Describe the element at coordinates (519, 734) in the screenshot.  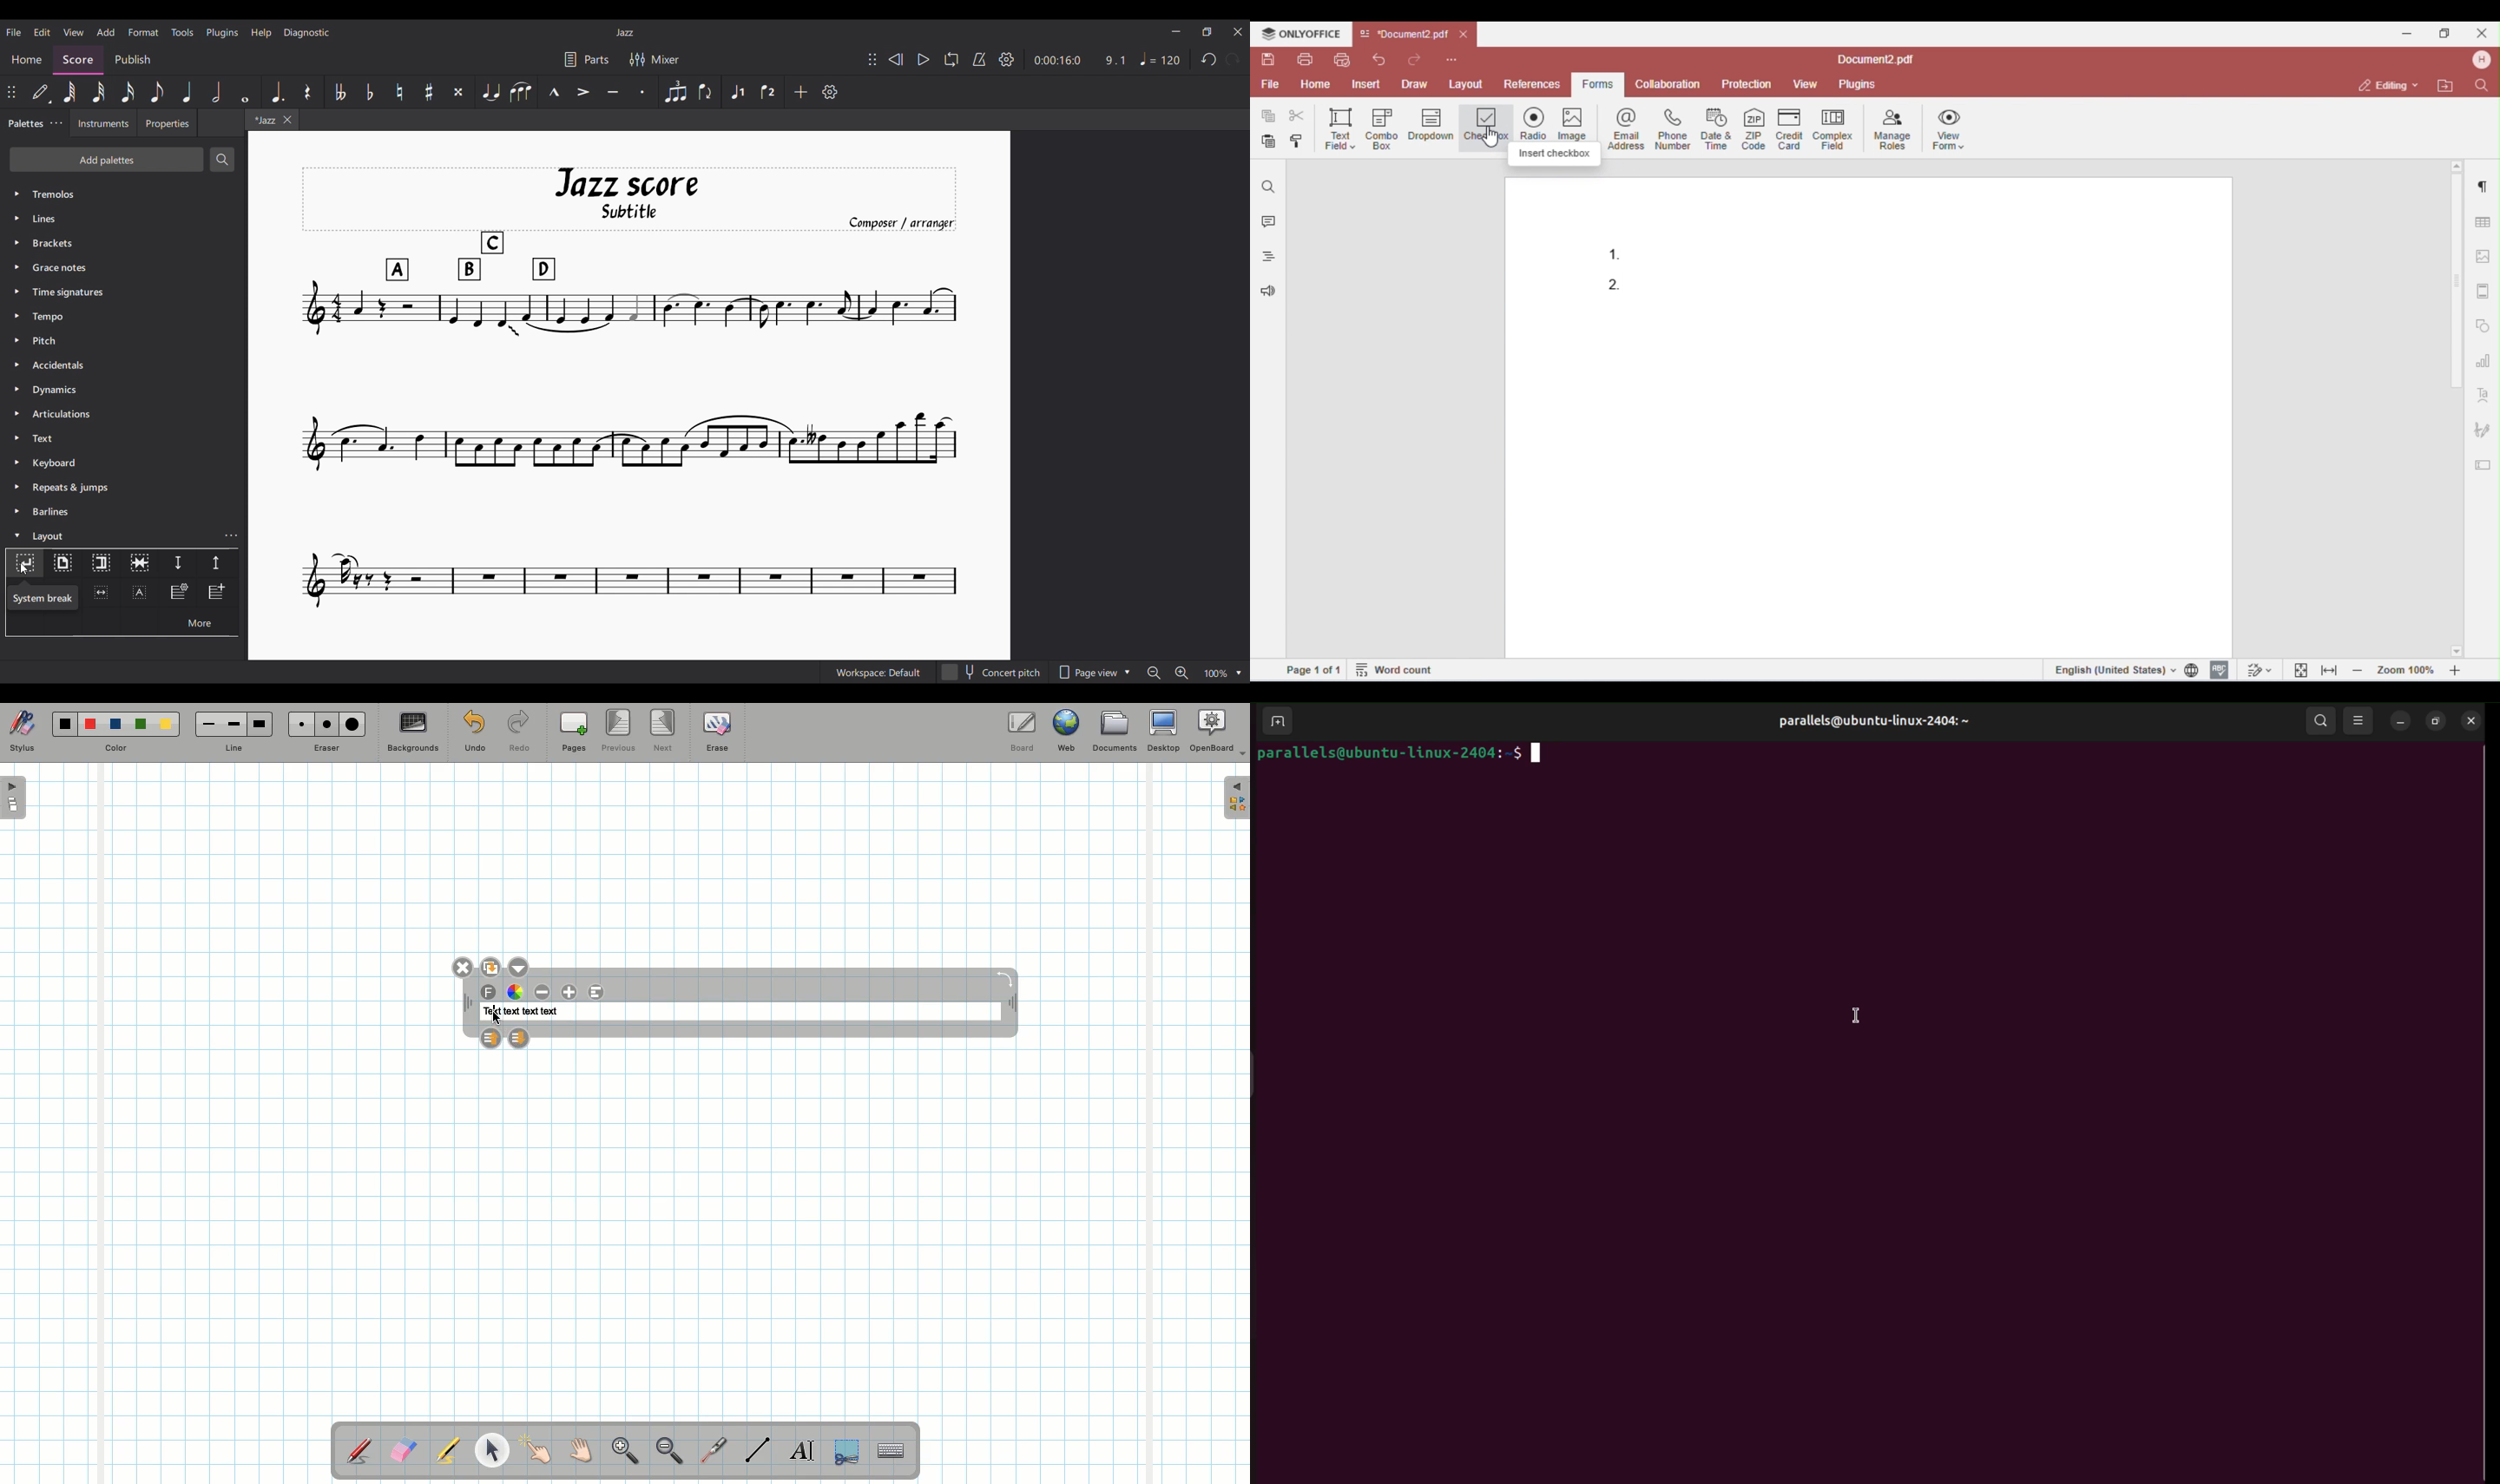
I see `Redo` at that location.